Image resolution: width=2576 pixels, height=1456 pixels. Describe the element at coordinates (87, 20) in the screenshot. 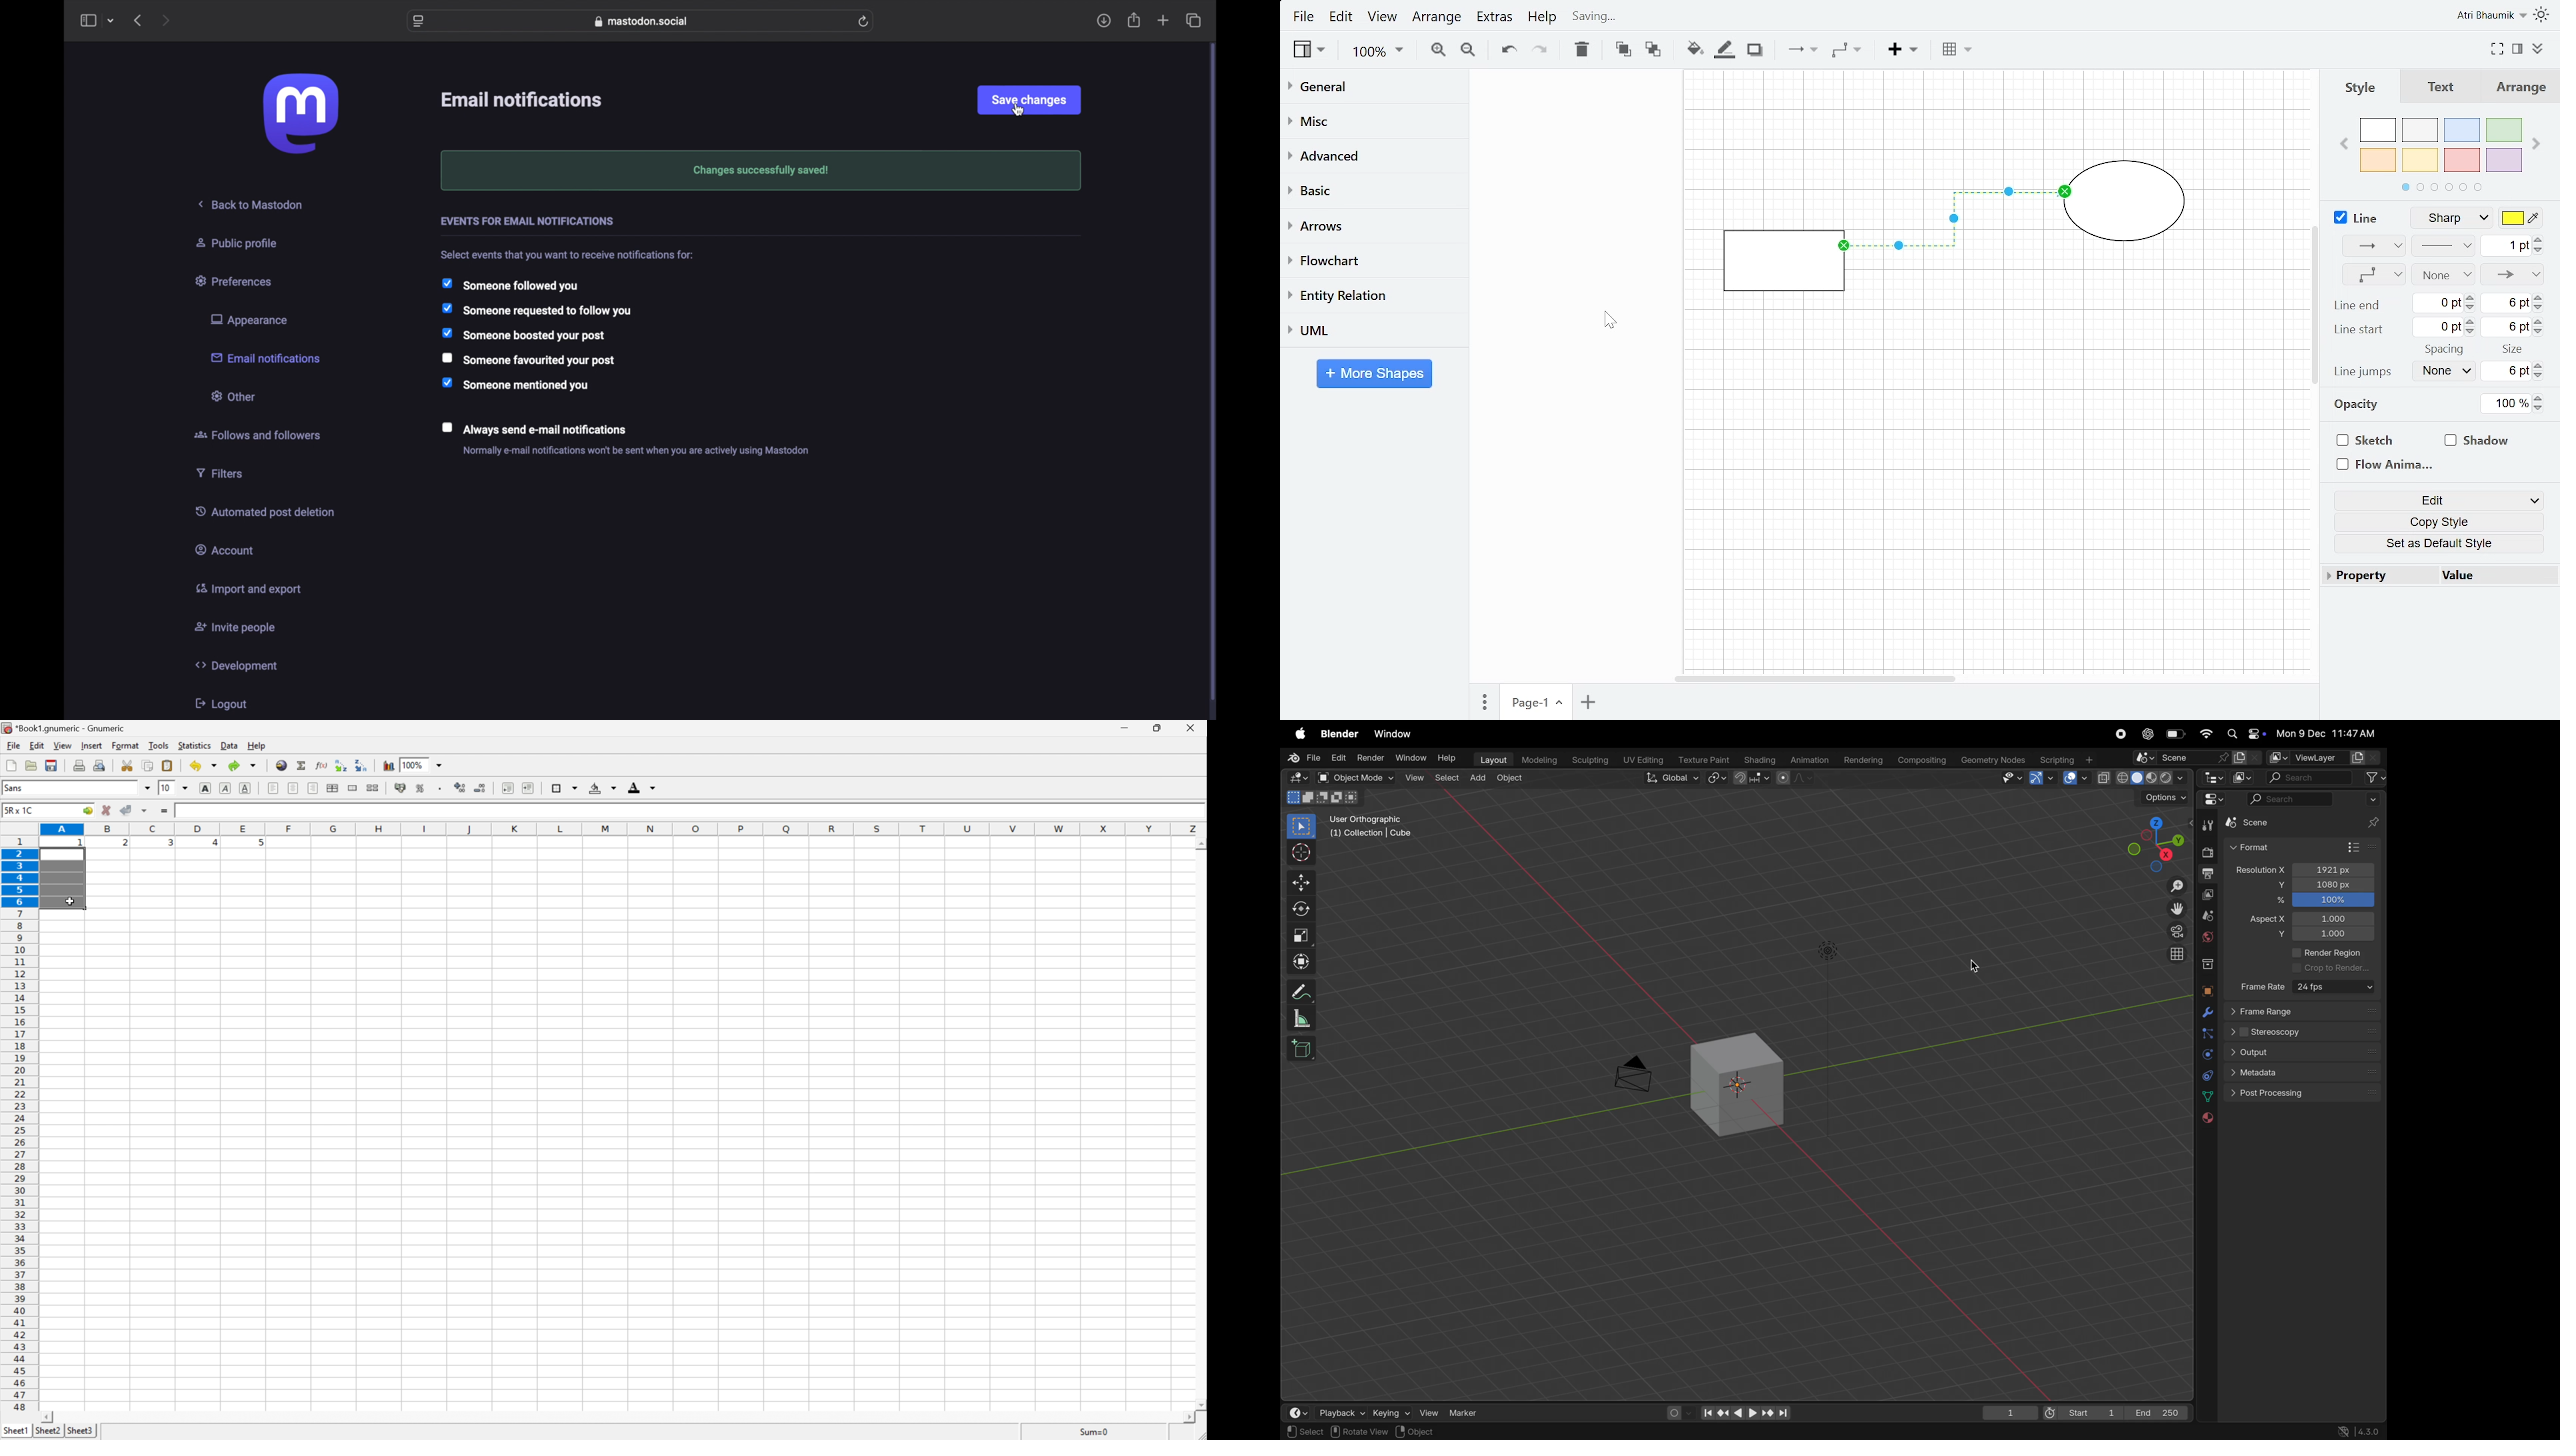

I see `sidebar` at that location.